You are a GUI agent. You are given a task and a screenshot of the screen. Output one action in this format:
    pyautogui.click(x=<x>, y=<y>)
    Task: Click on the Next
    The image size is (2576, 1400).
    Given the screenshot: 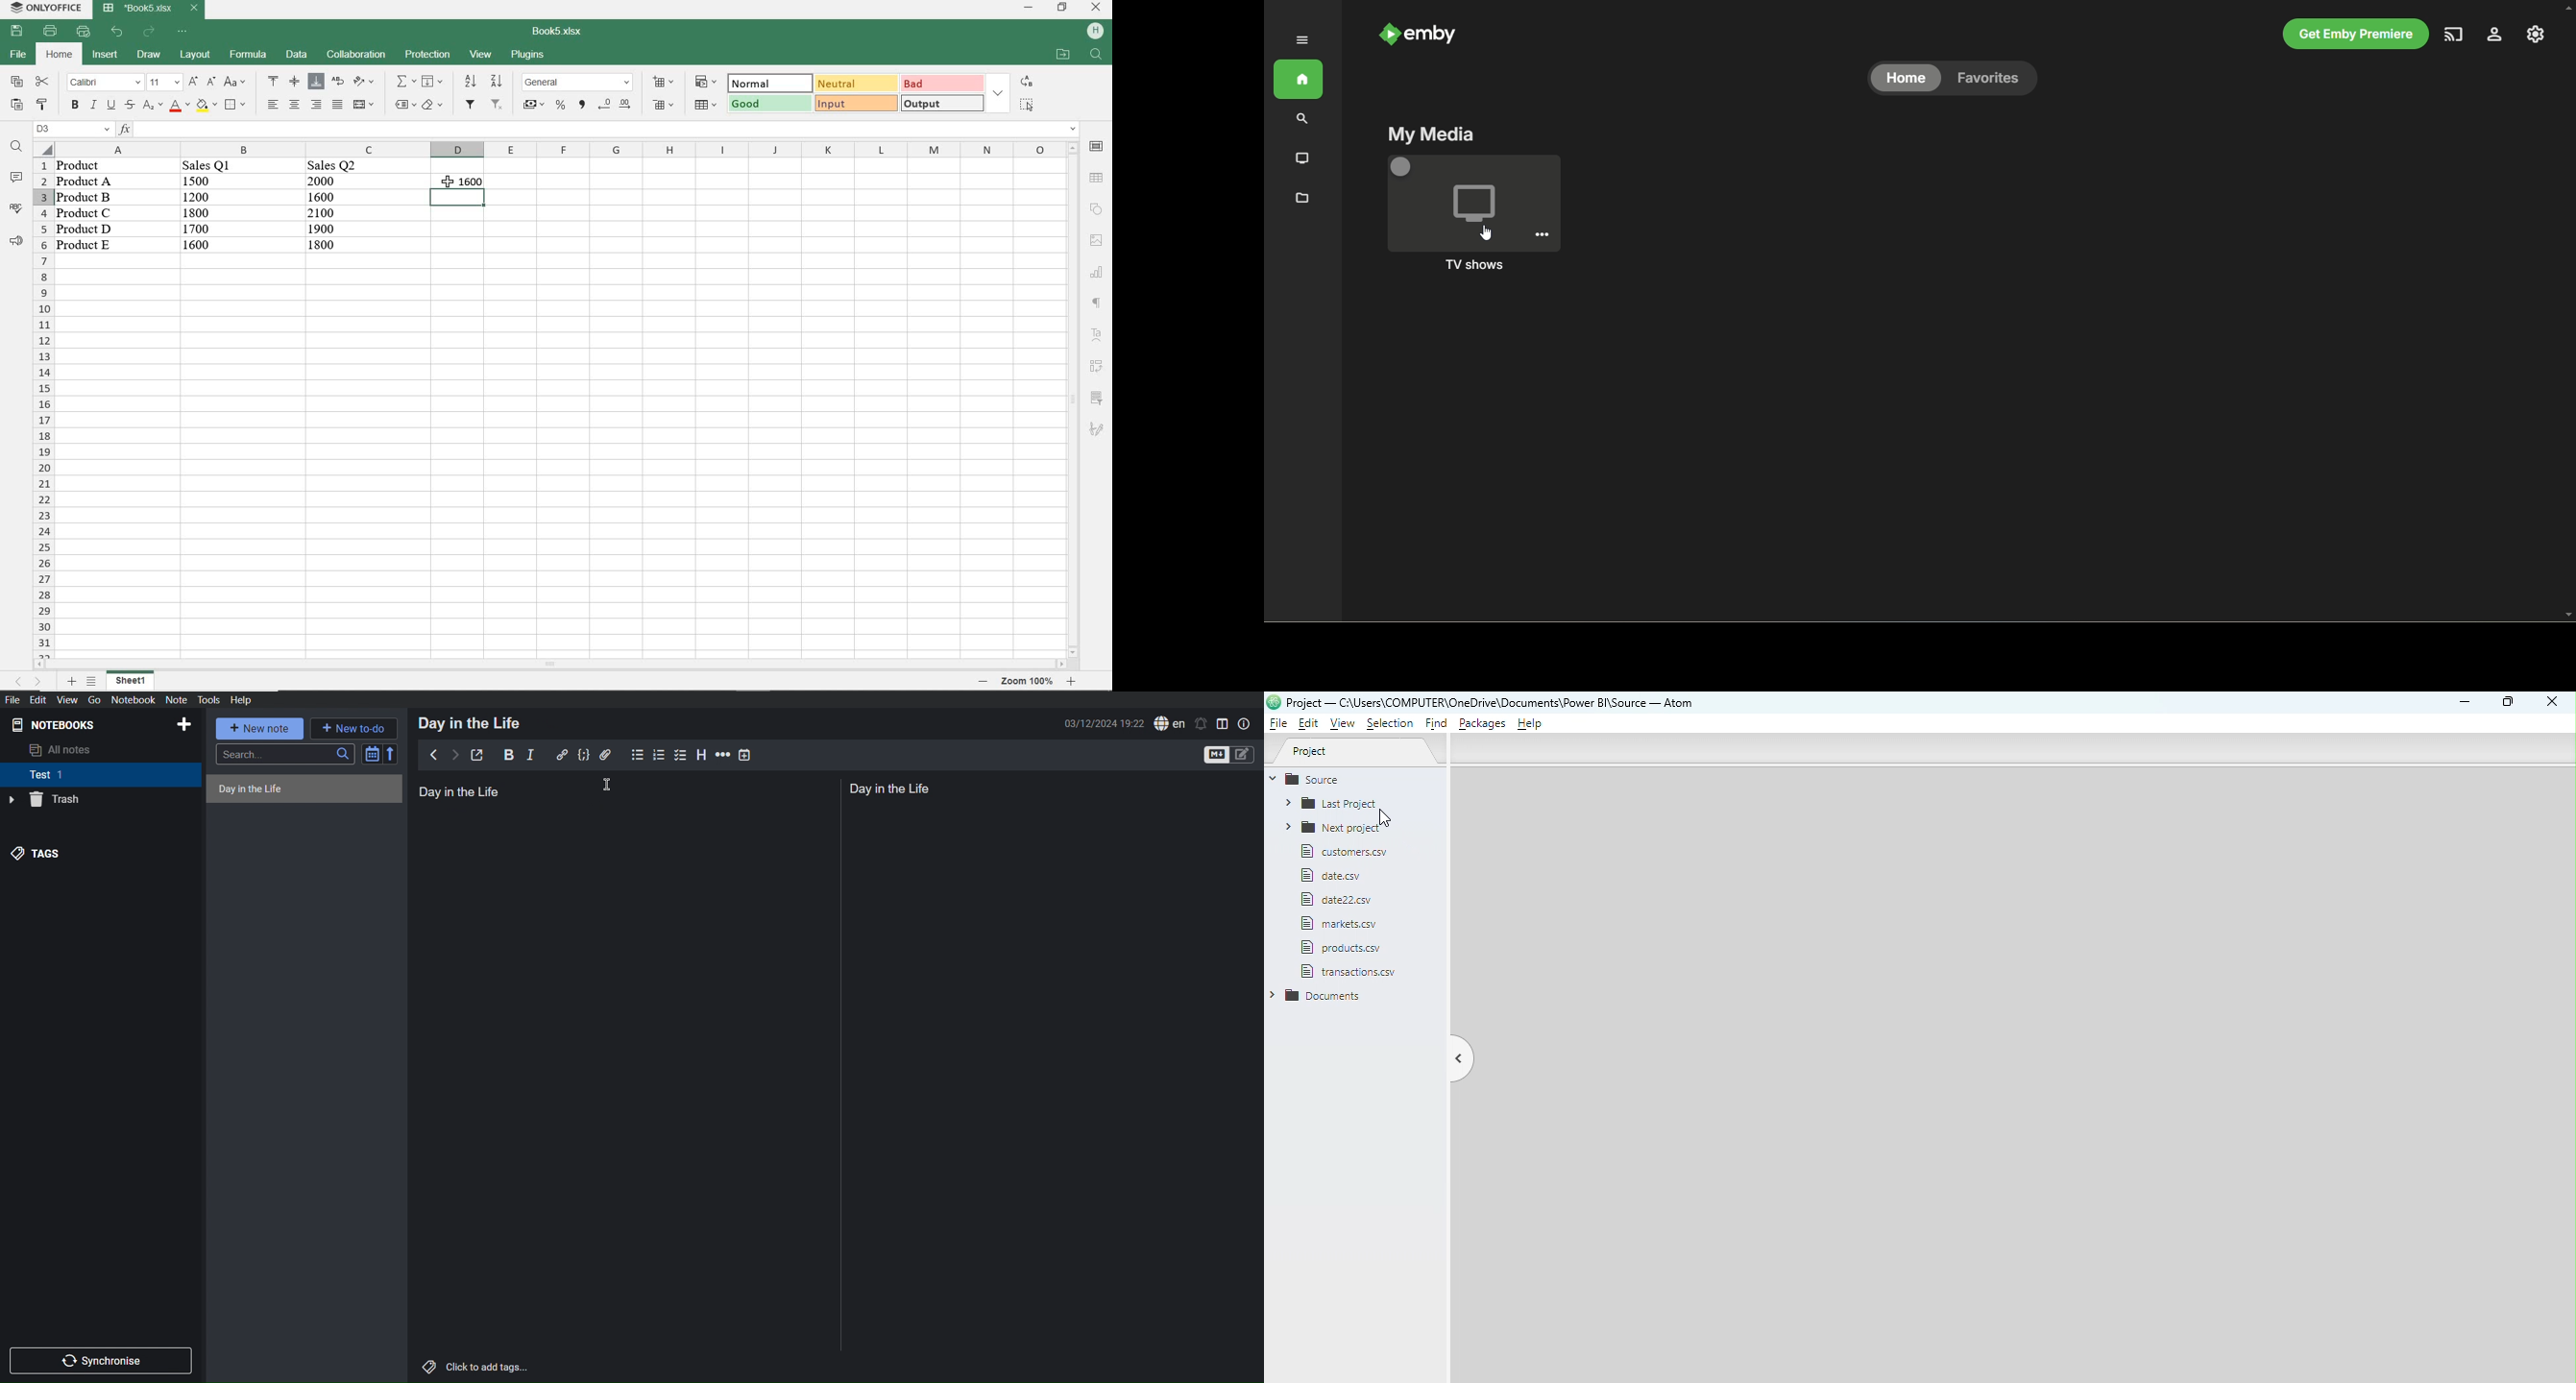 What is the action you would take?
    pyautogui.click(x=454, y=753)
    